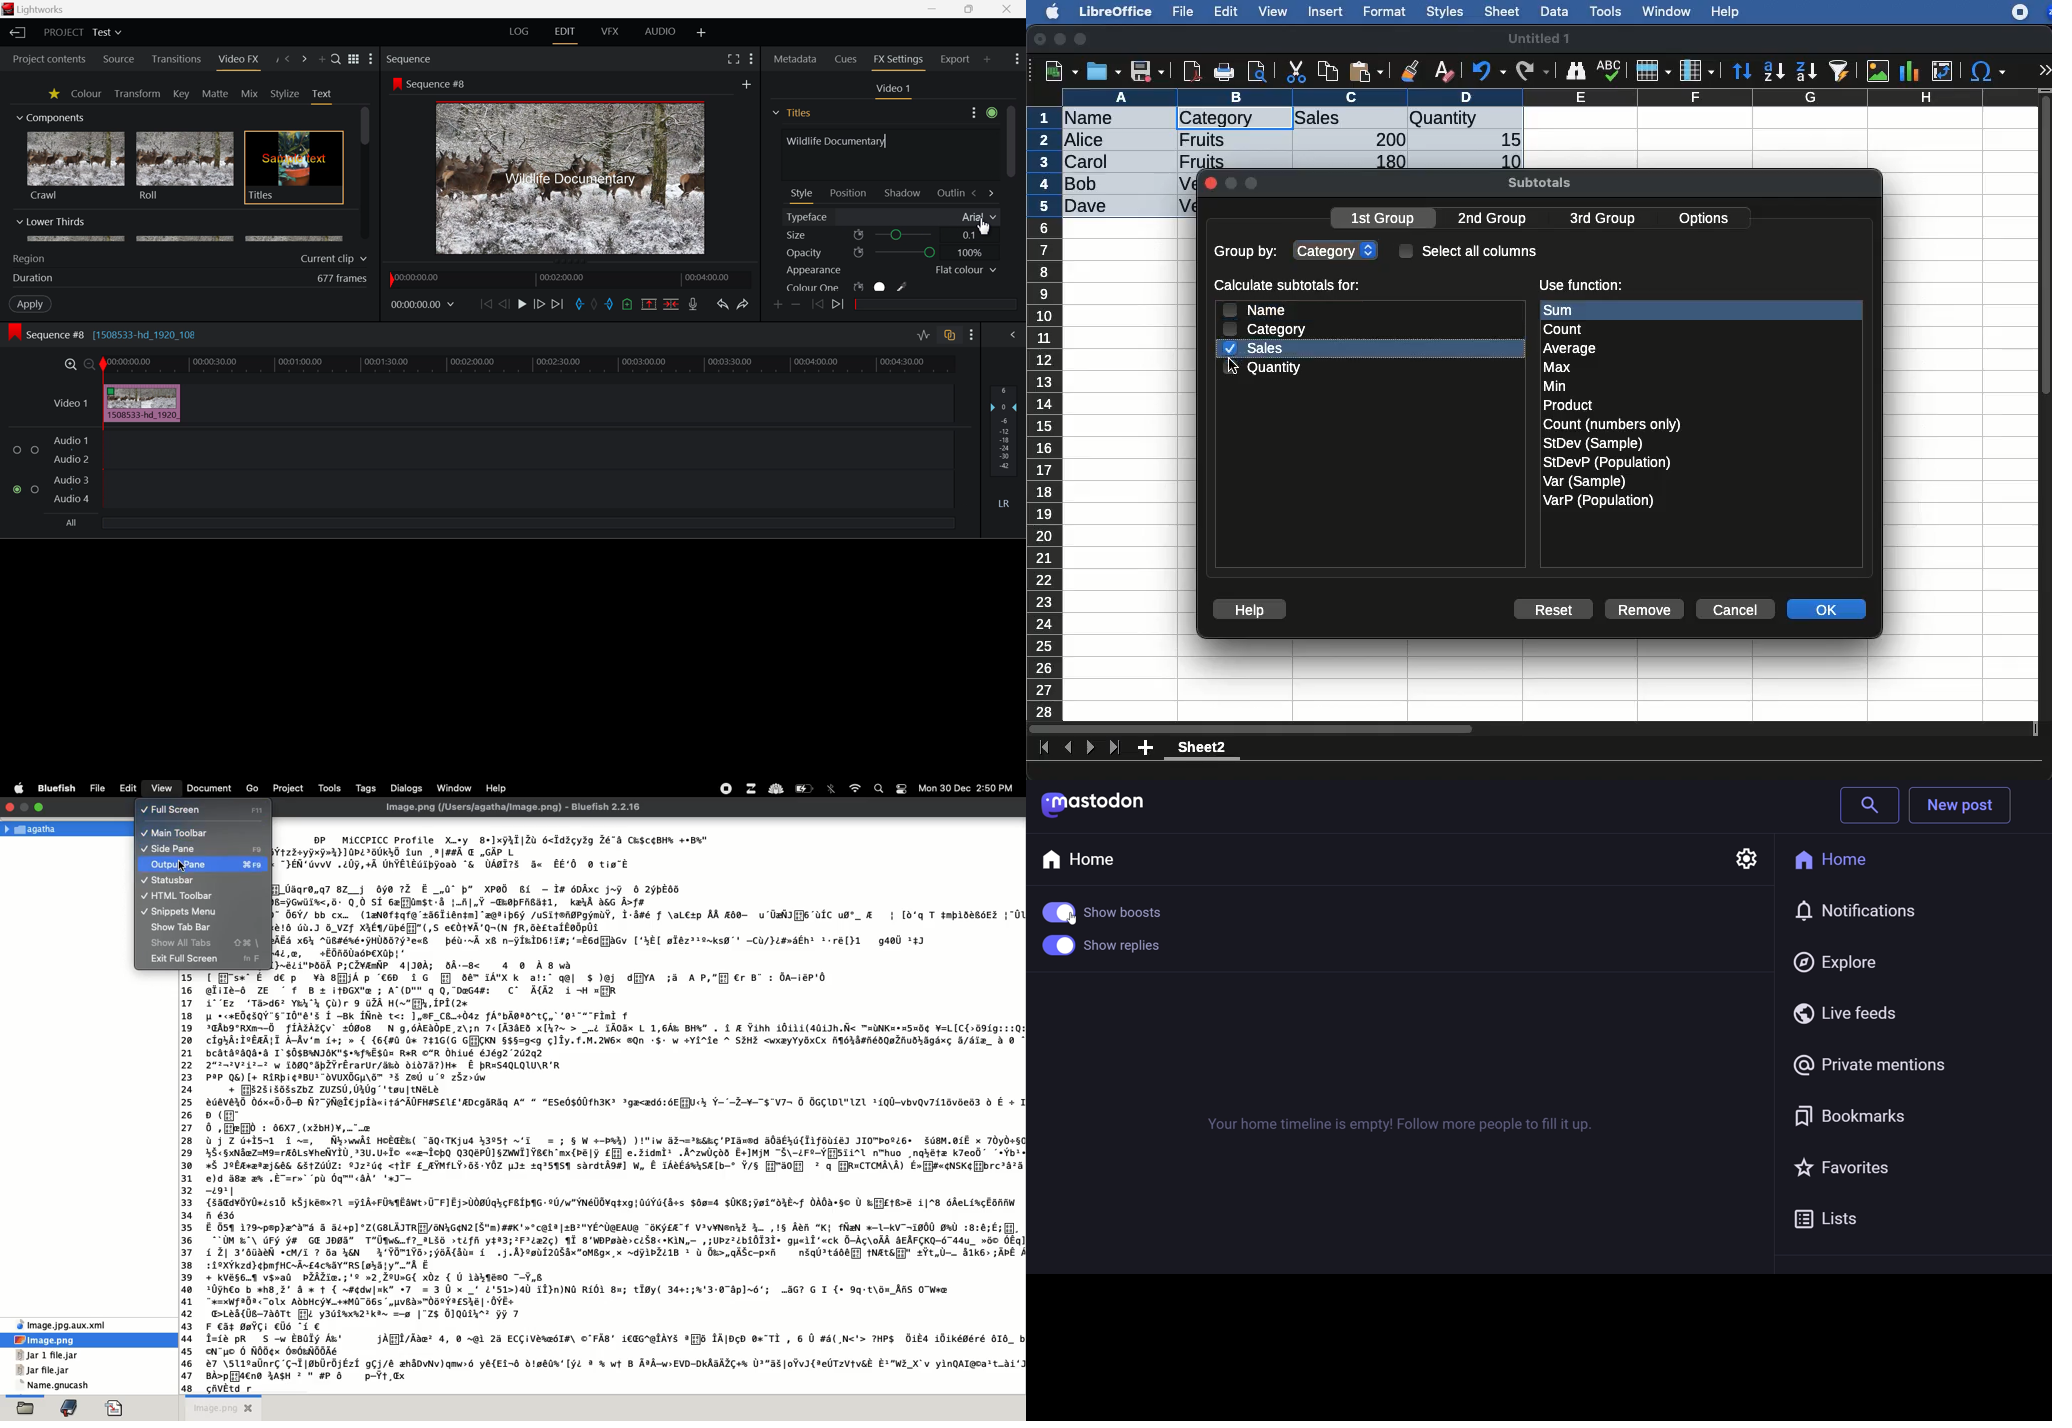 The image size is (2072, 1428). What do you see at coordinates (1070, 748) in the screenshot?
I see `previous sheet` at bounding box center [1070, 748].